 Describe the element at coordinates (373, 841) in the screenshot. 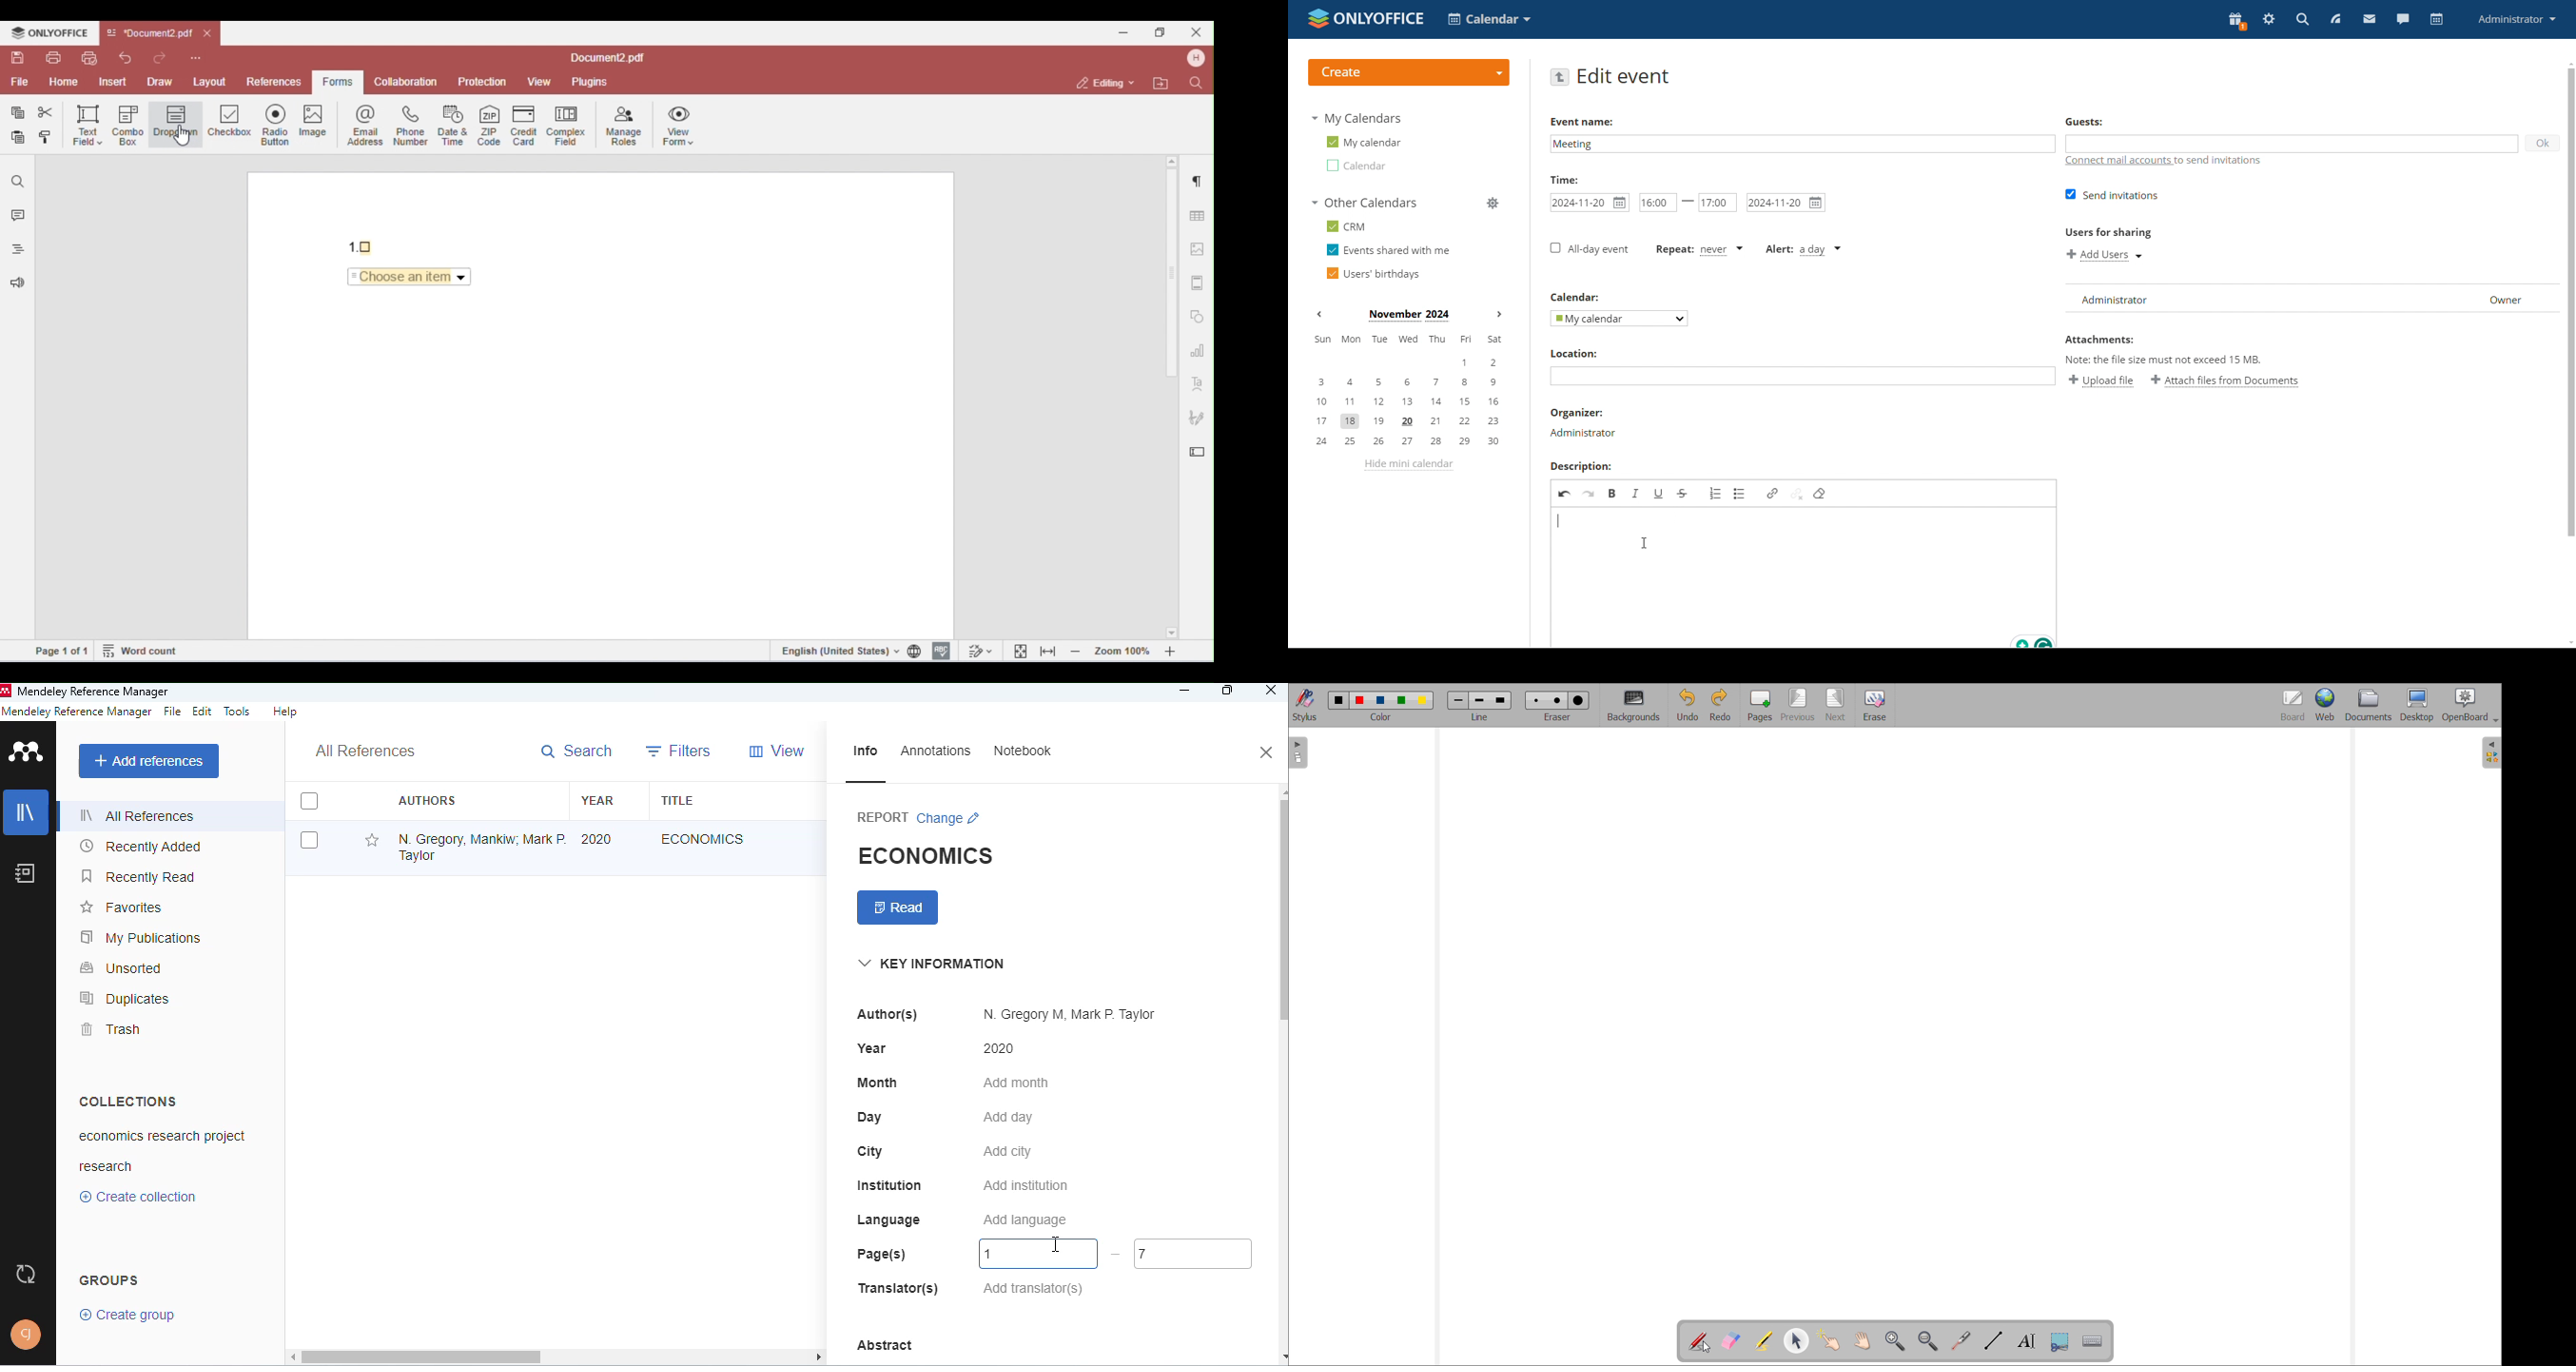

I see `add this reference to favorites` at that location.